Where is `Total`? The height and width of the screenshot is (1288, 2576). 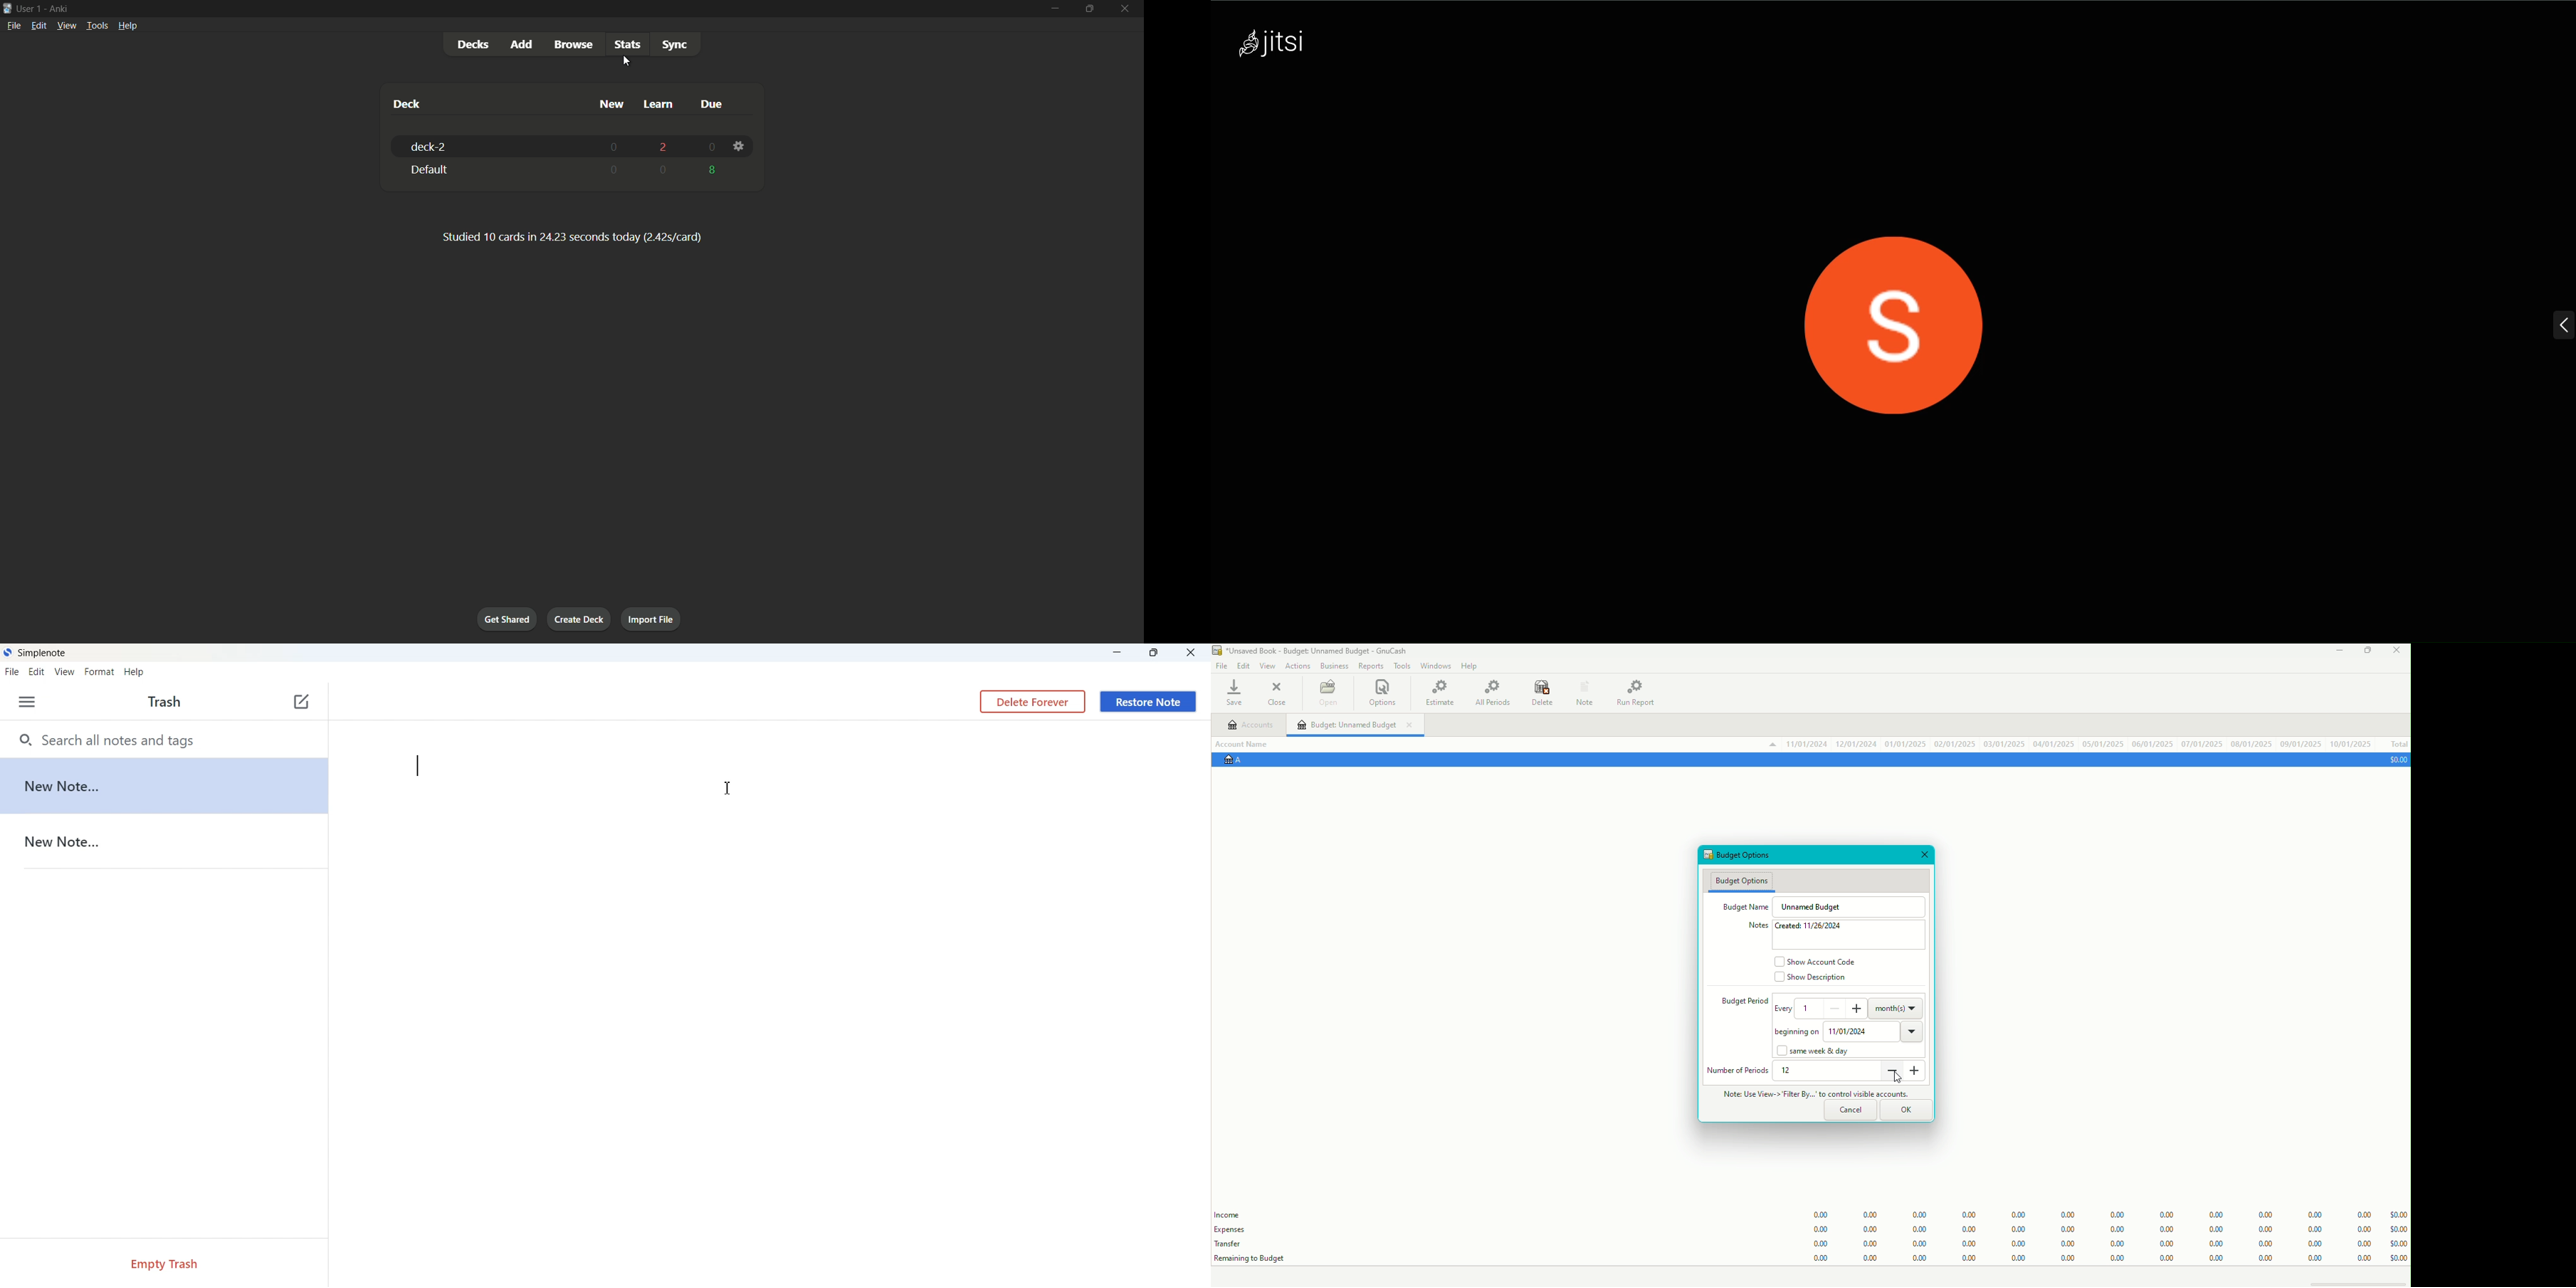
Total is located at coordinates (2398, 744).